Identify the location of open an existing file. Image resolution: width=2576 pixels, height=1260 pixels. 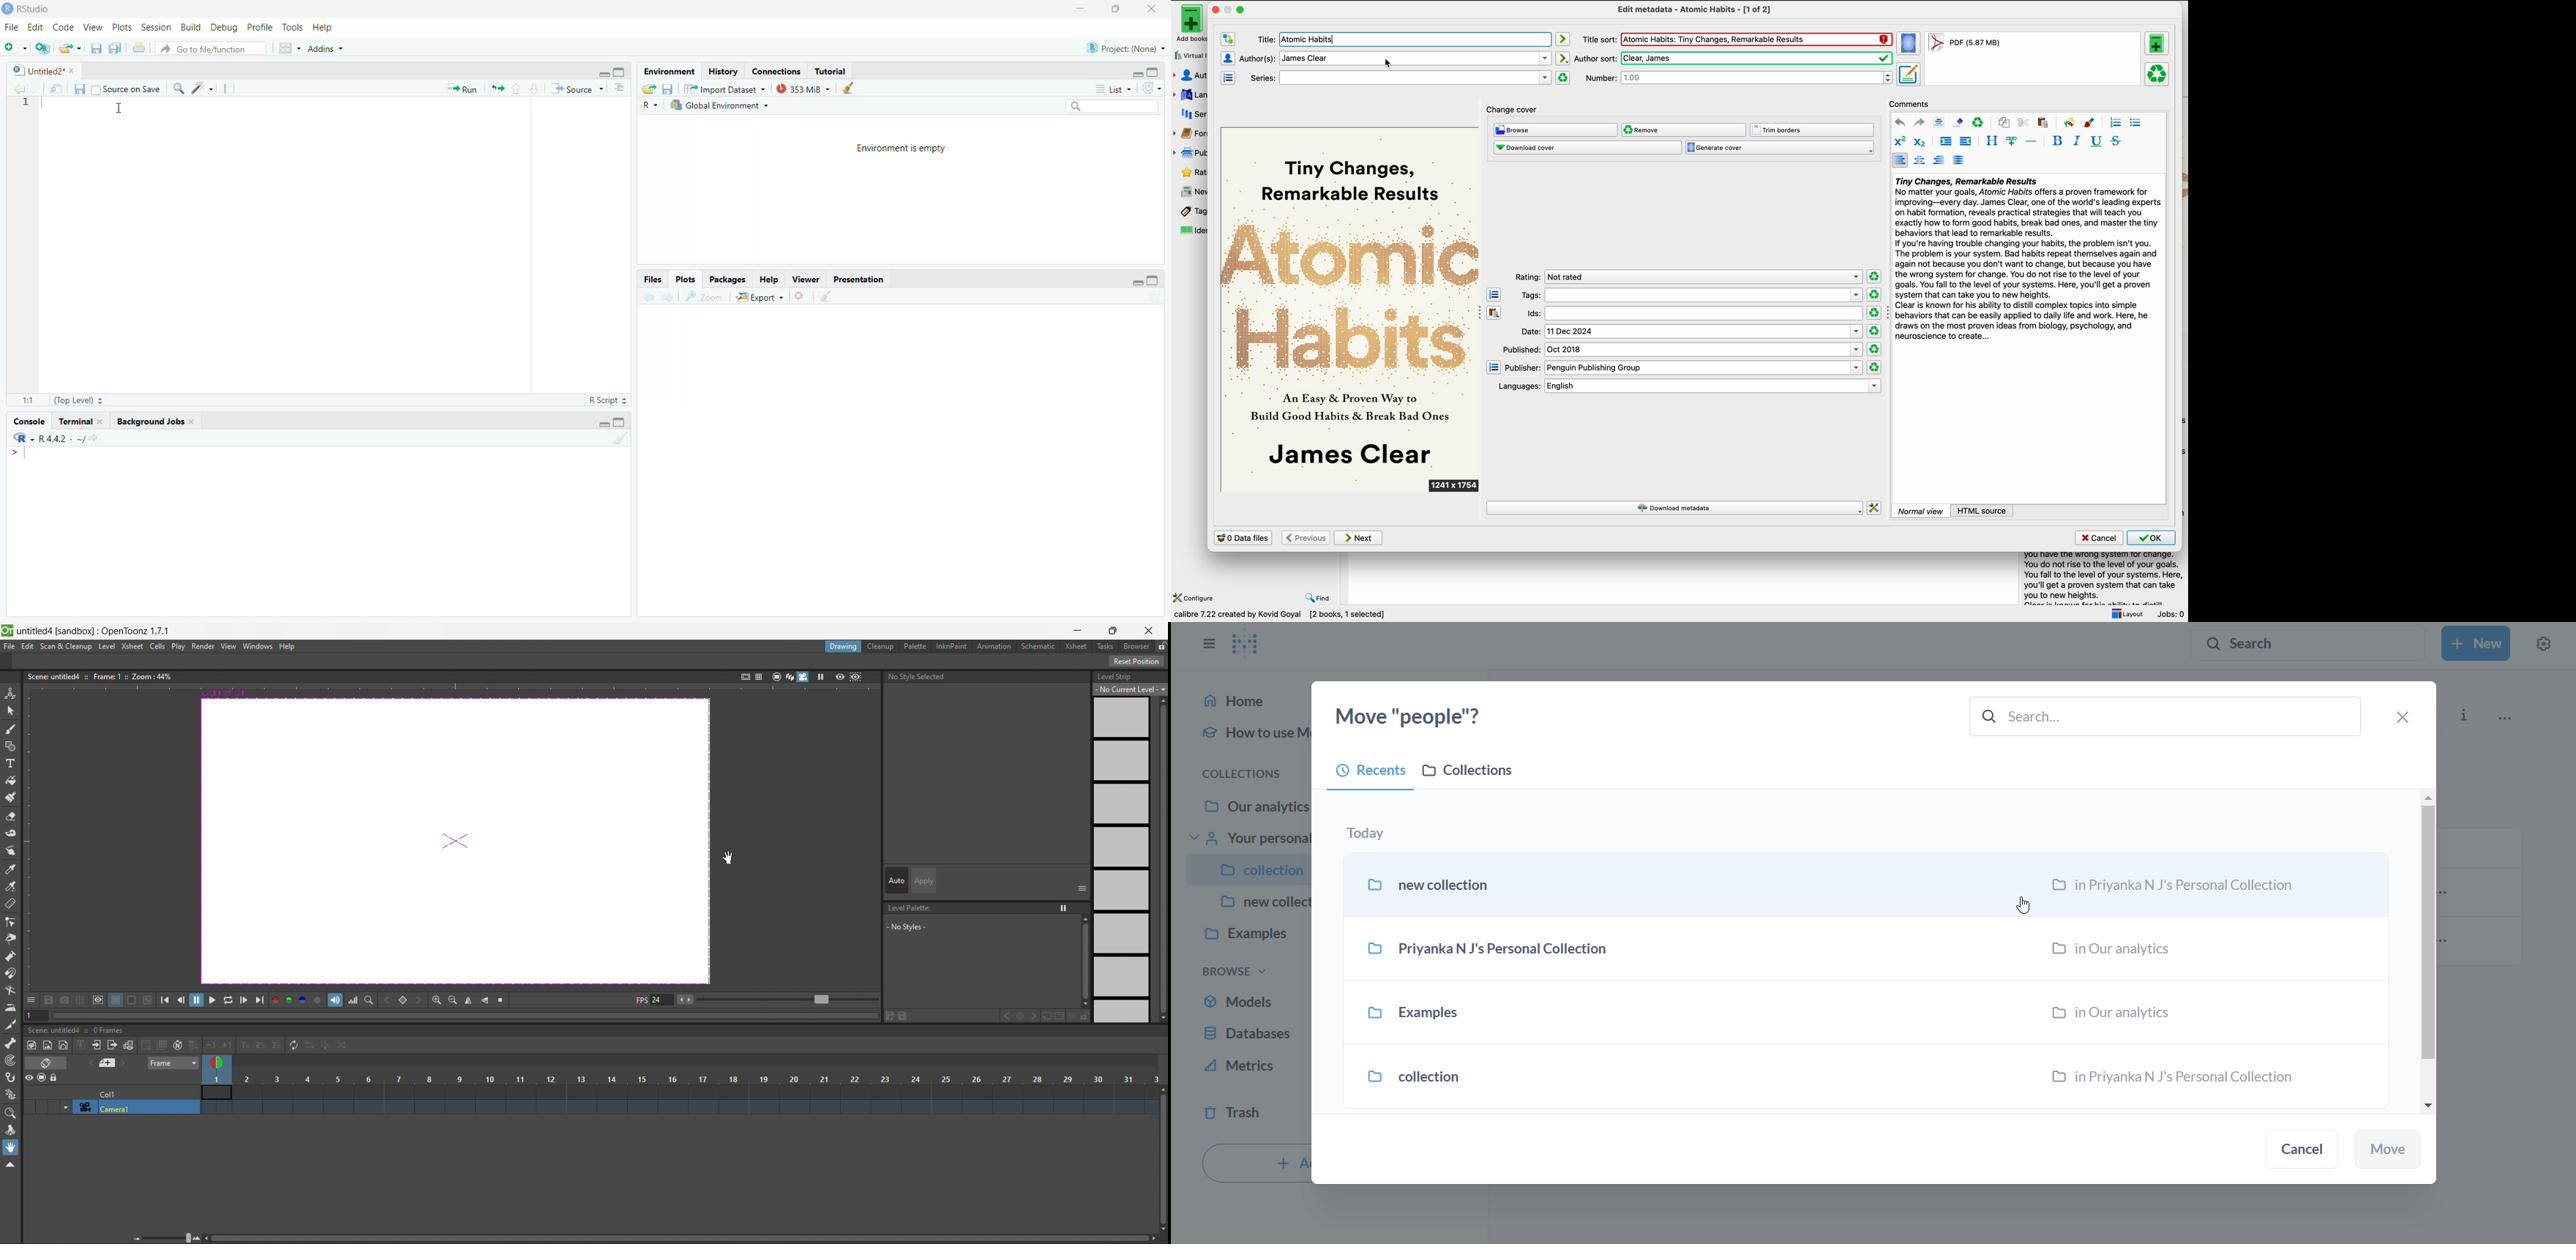
(71, 48).